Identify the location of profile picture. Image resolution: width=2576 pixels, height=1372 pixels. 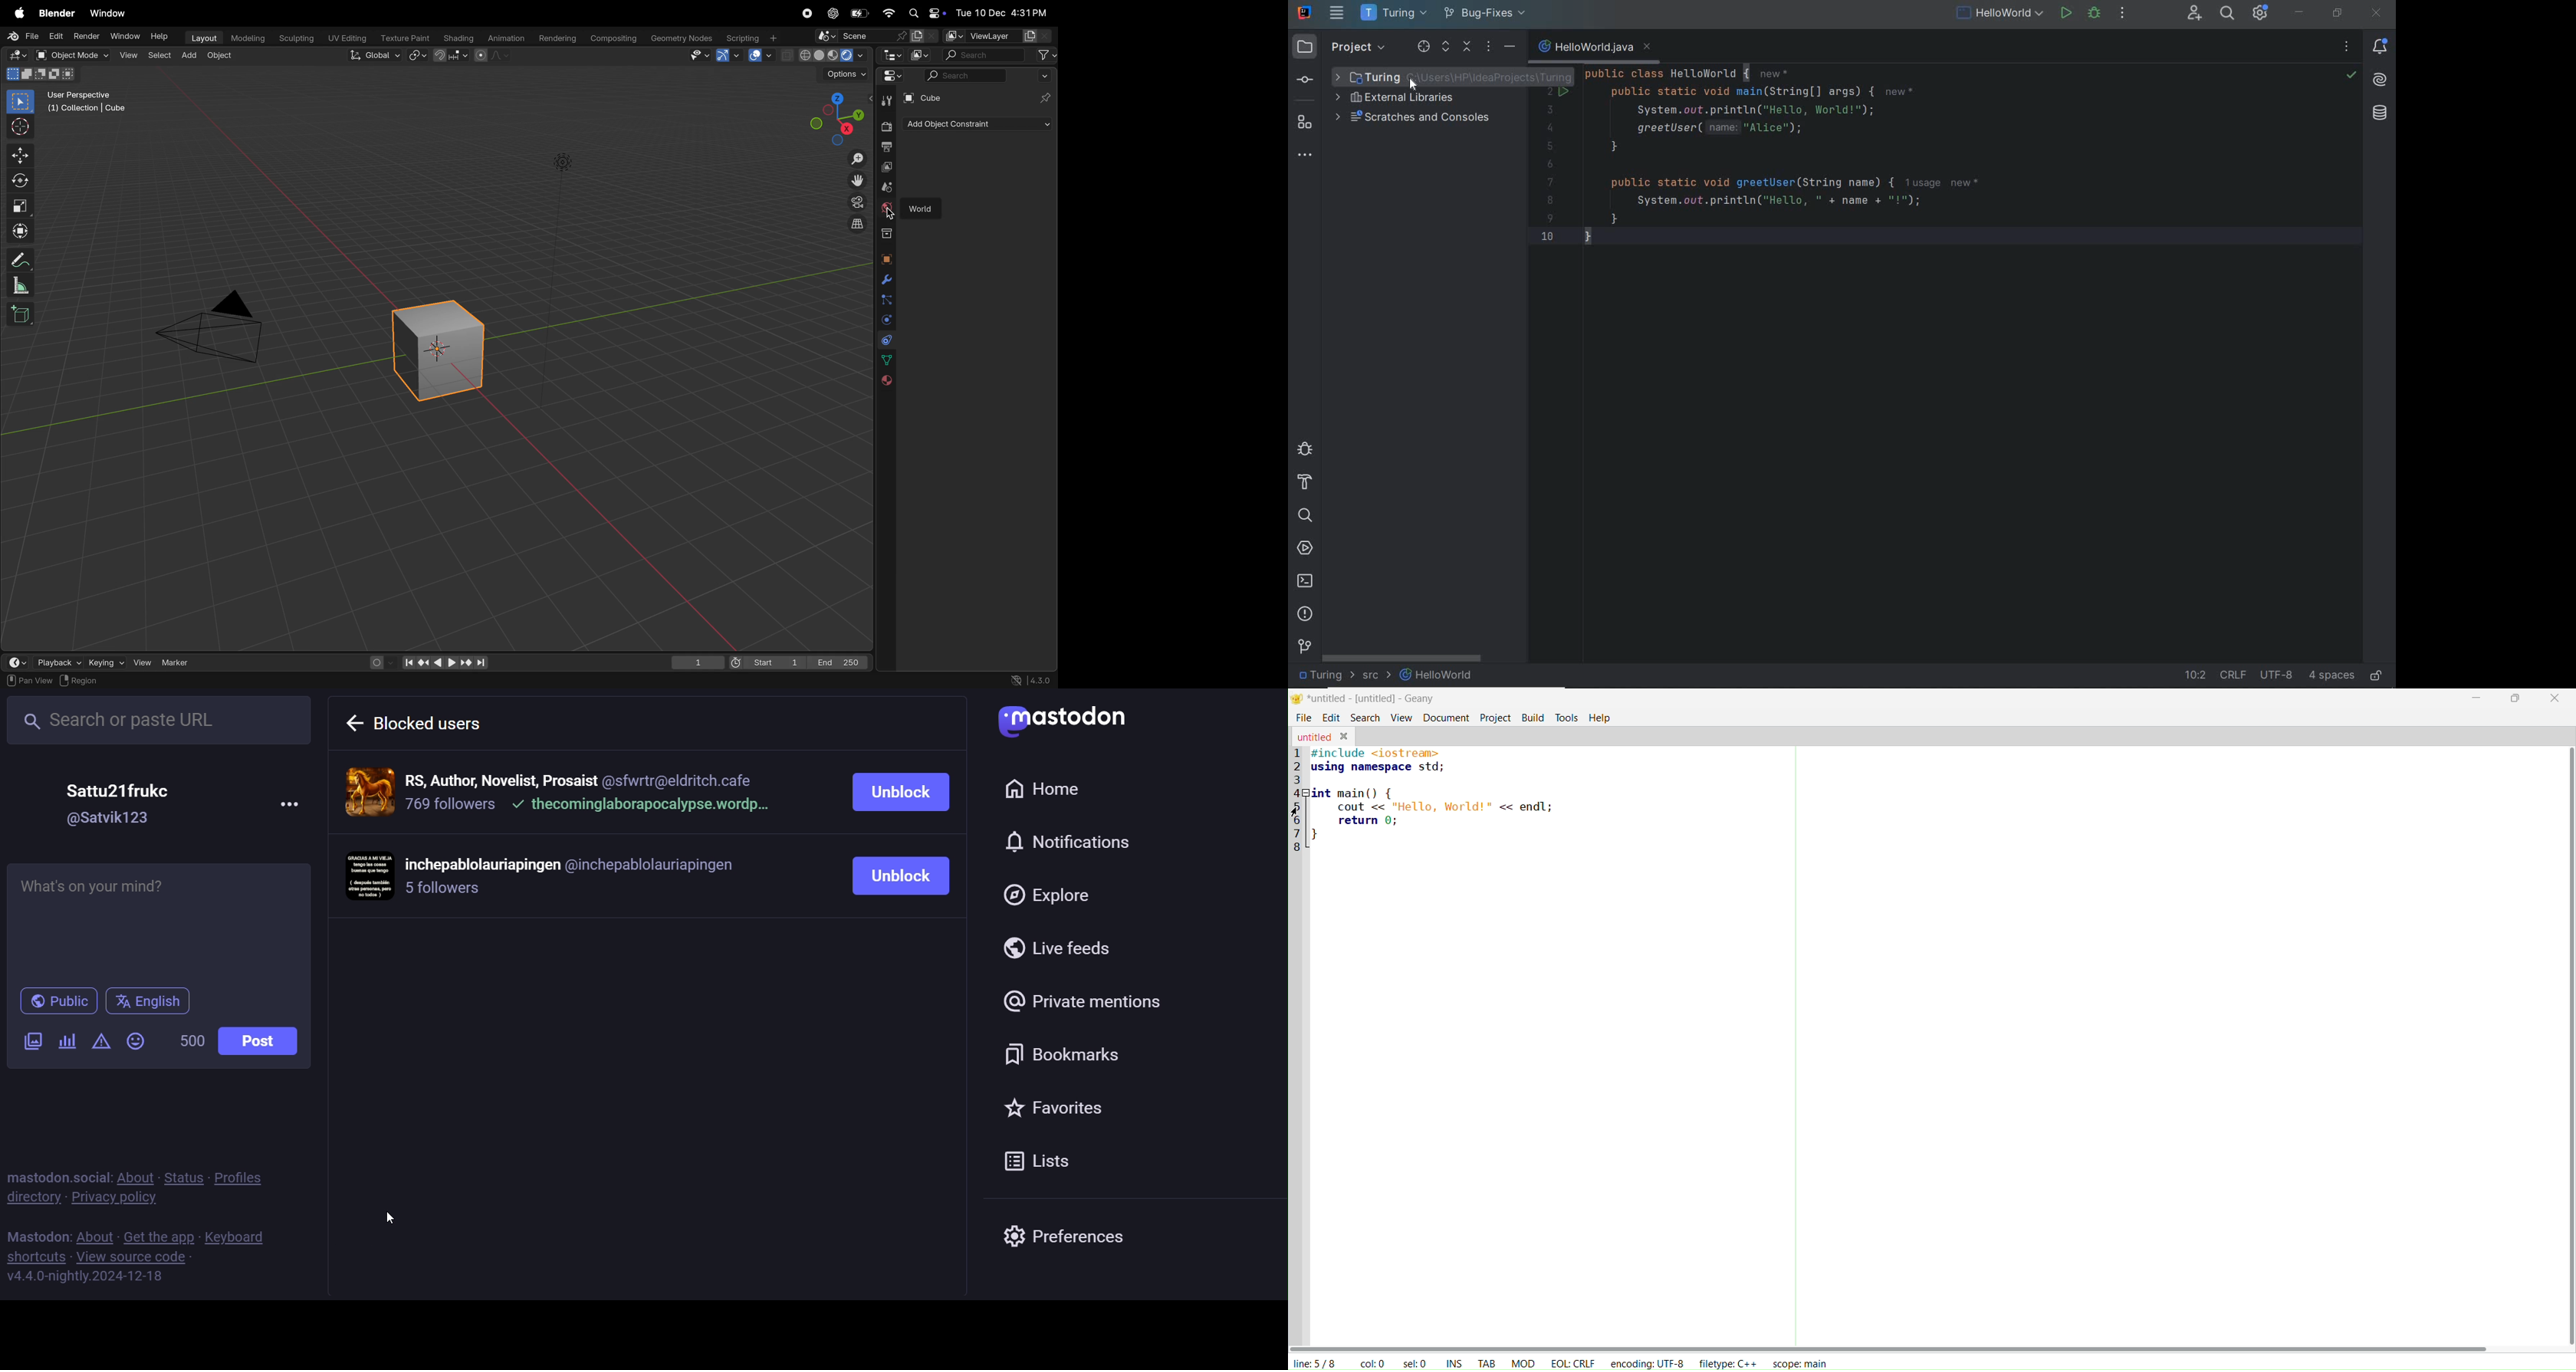
(369, 876).